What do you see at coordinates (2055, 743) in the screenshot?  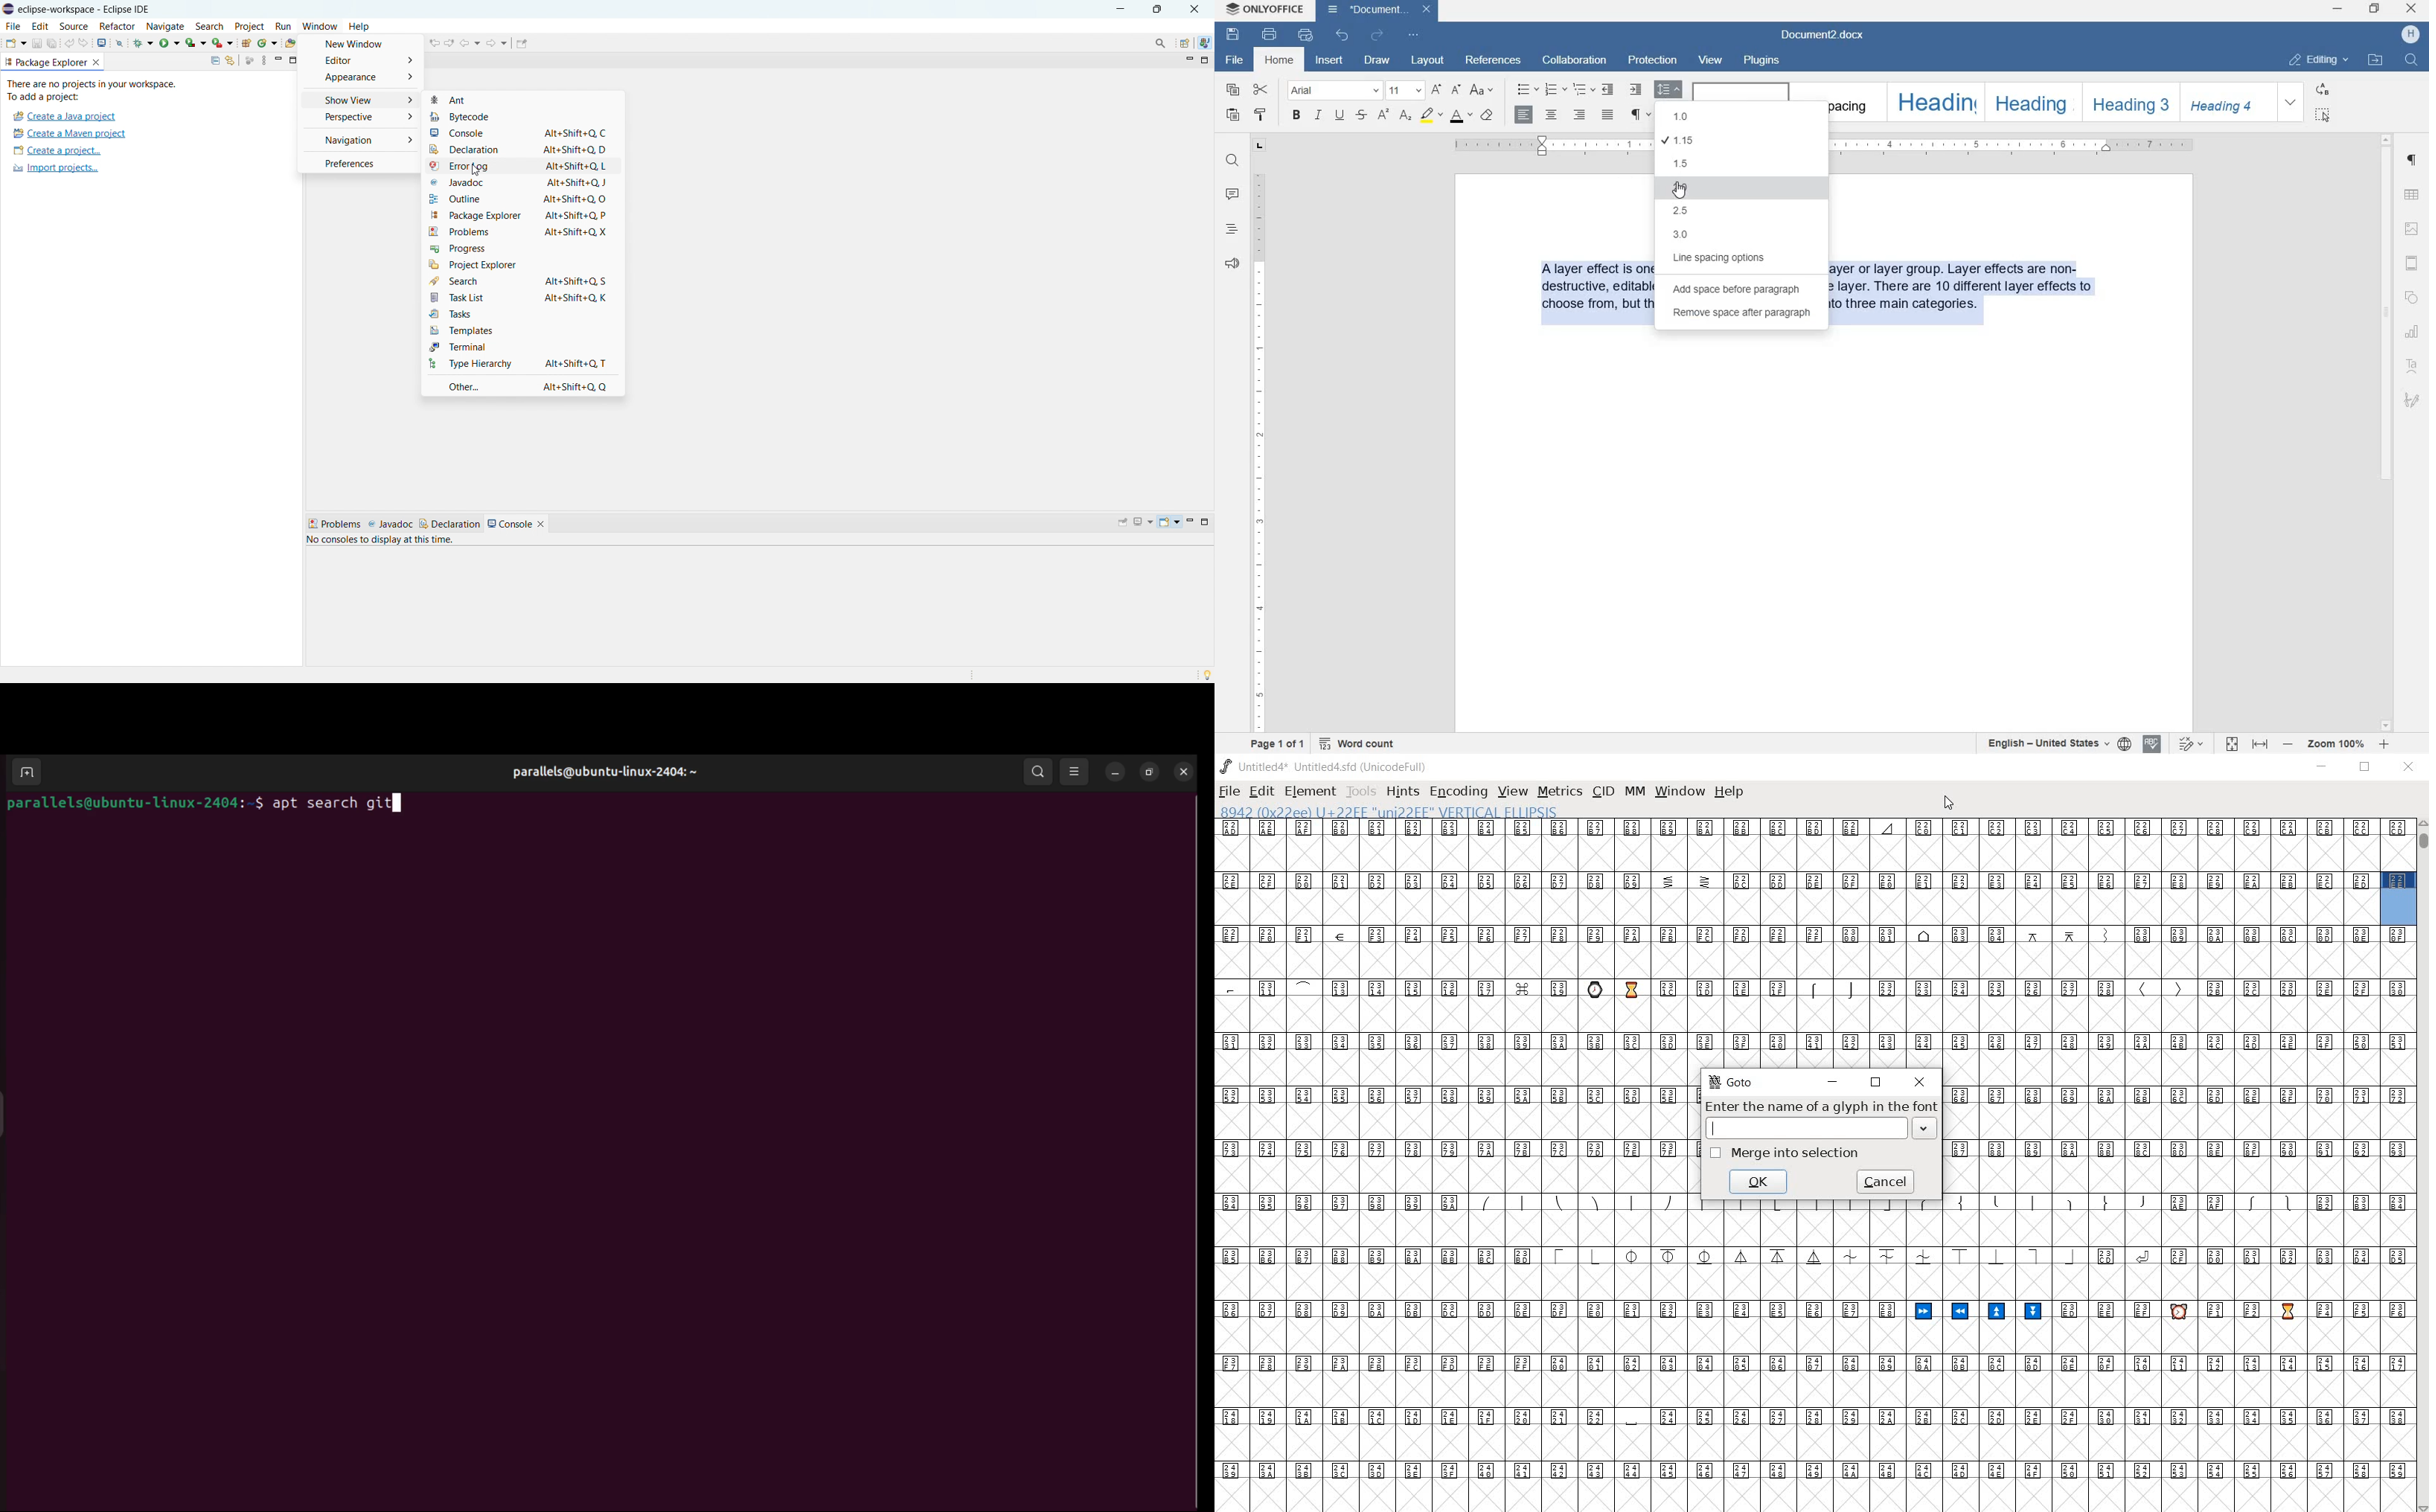 I see `set text or document language` at bounding box center [2055, 743].